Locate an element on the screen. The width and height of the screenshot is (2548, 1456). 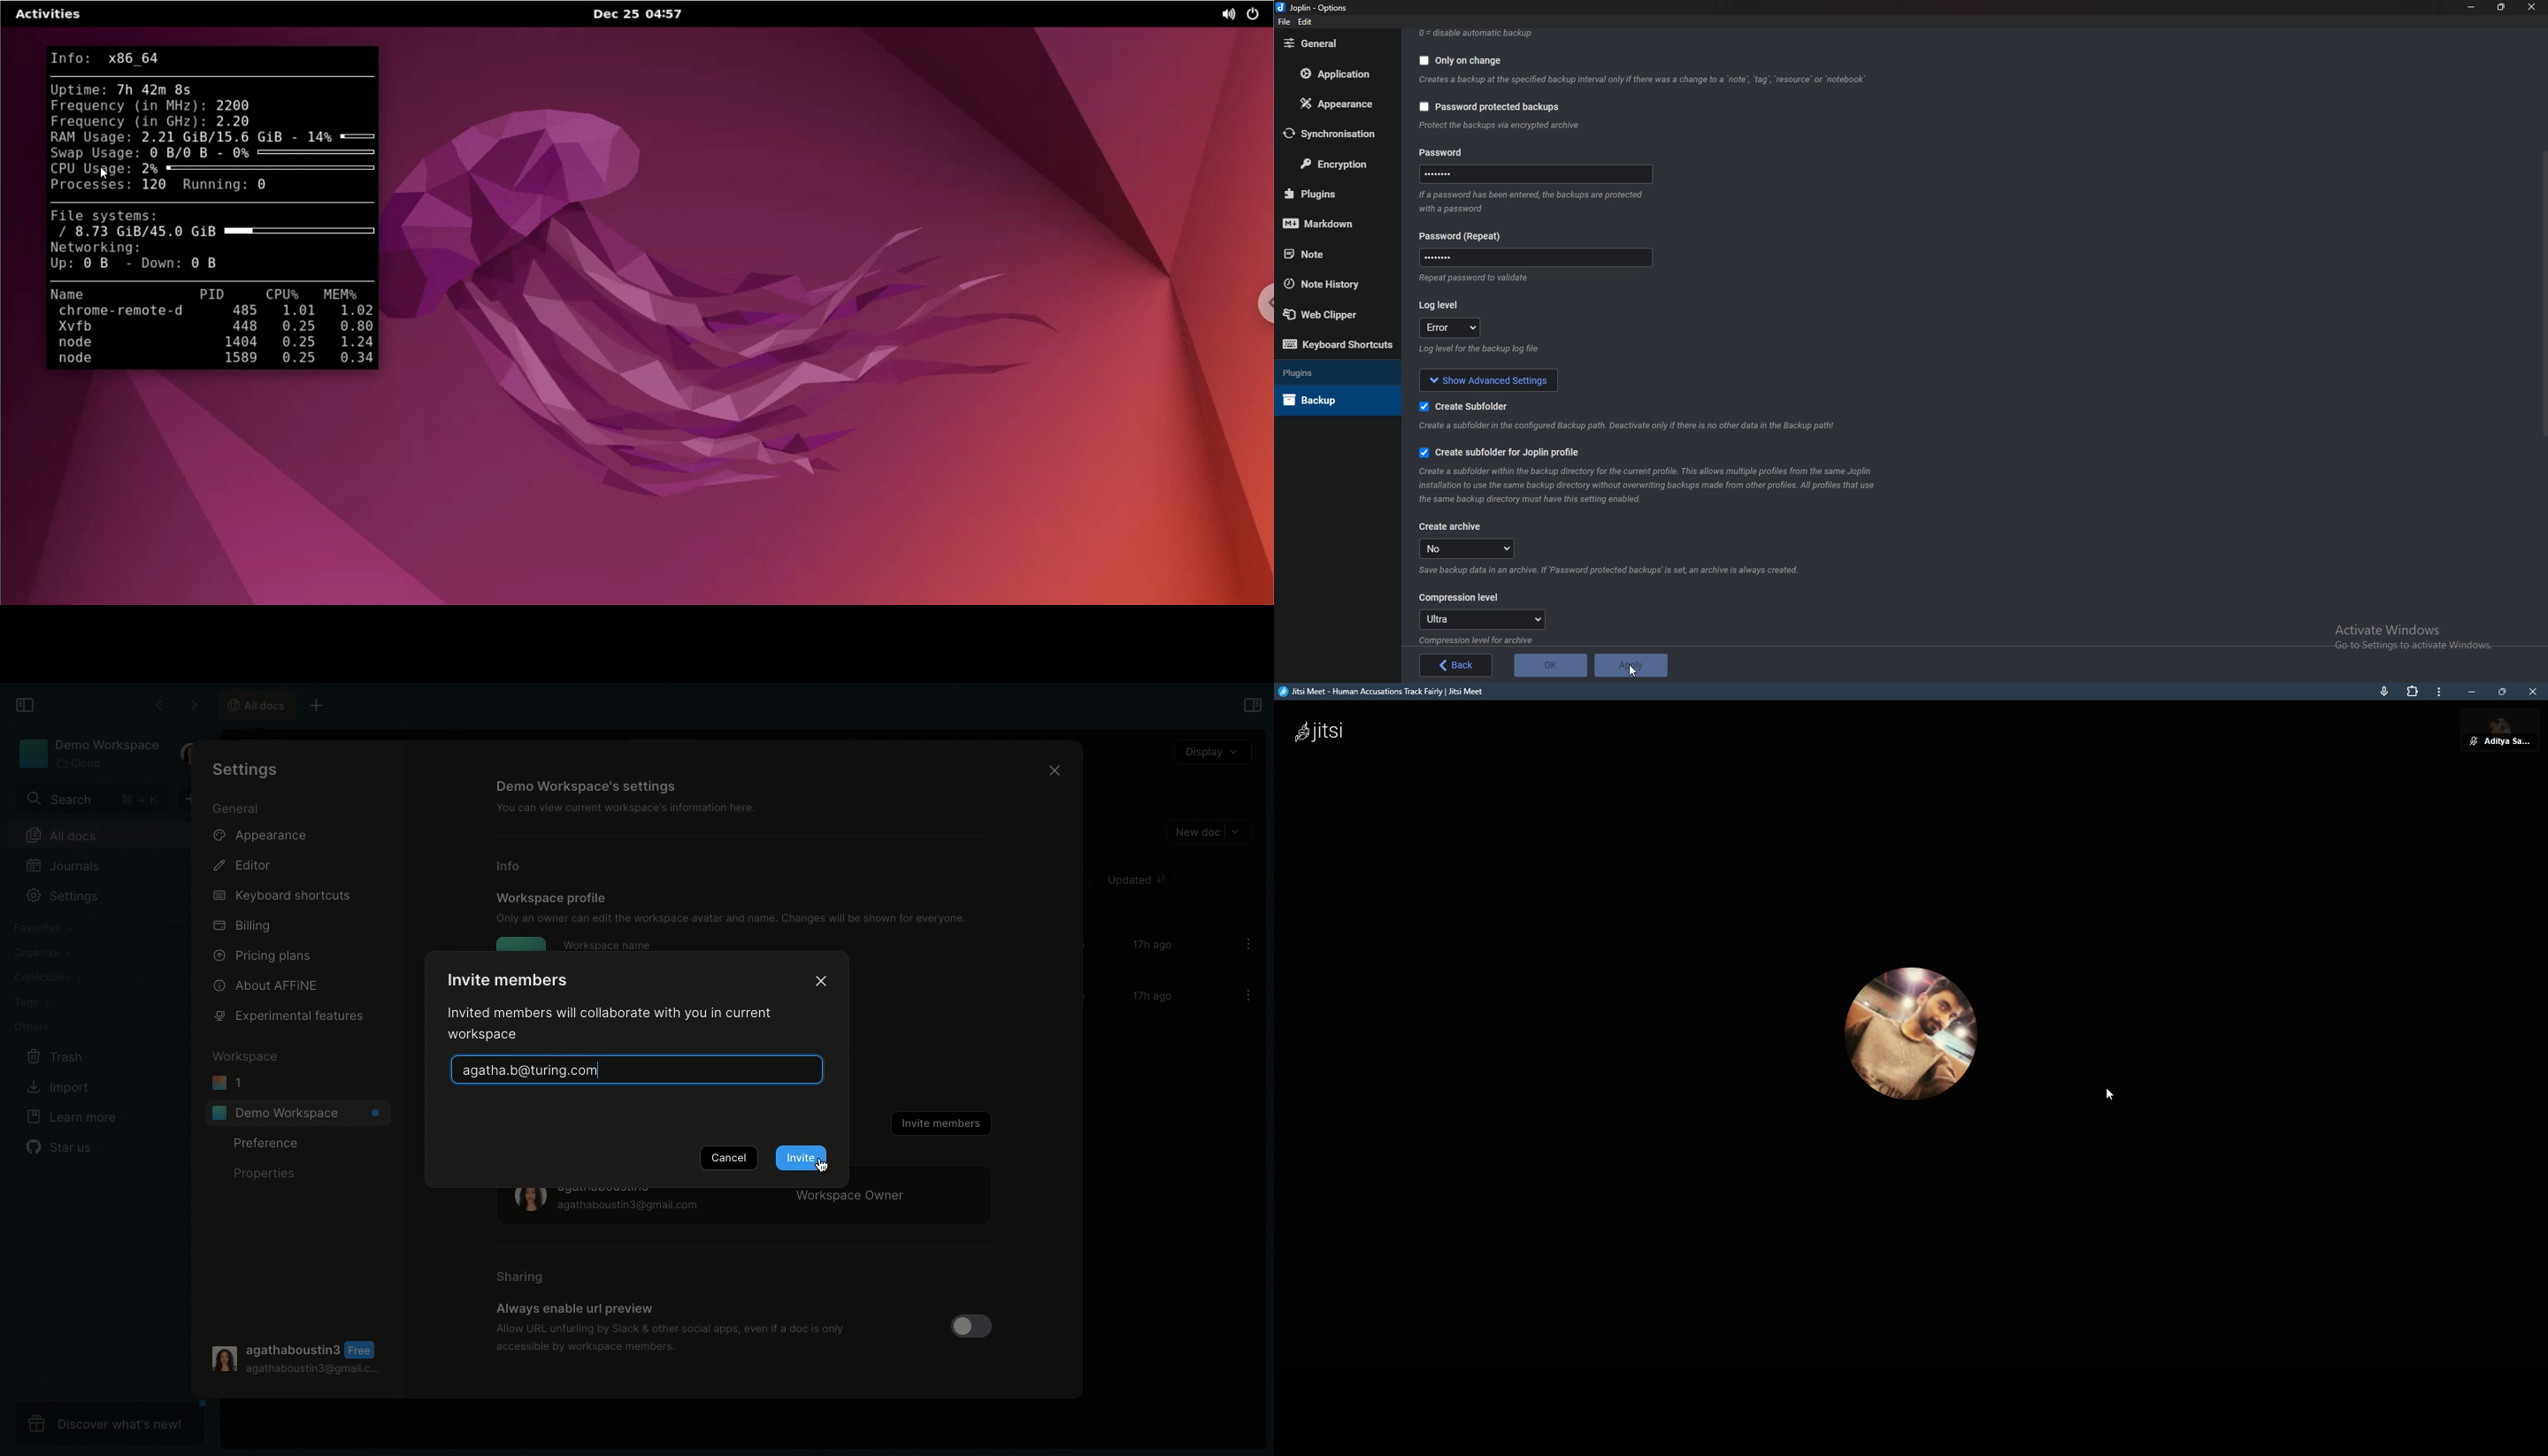
joplin is located at coordinates (1313, 8).